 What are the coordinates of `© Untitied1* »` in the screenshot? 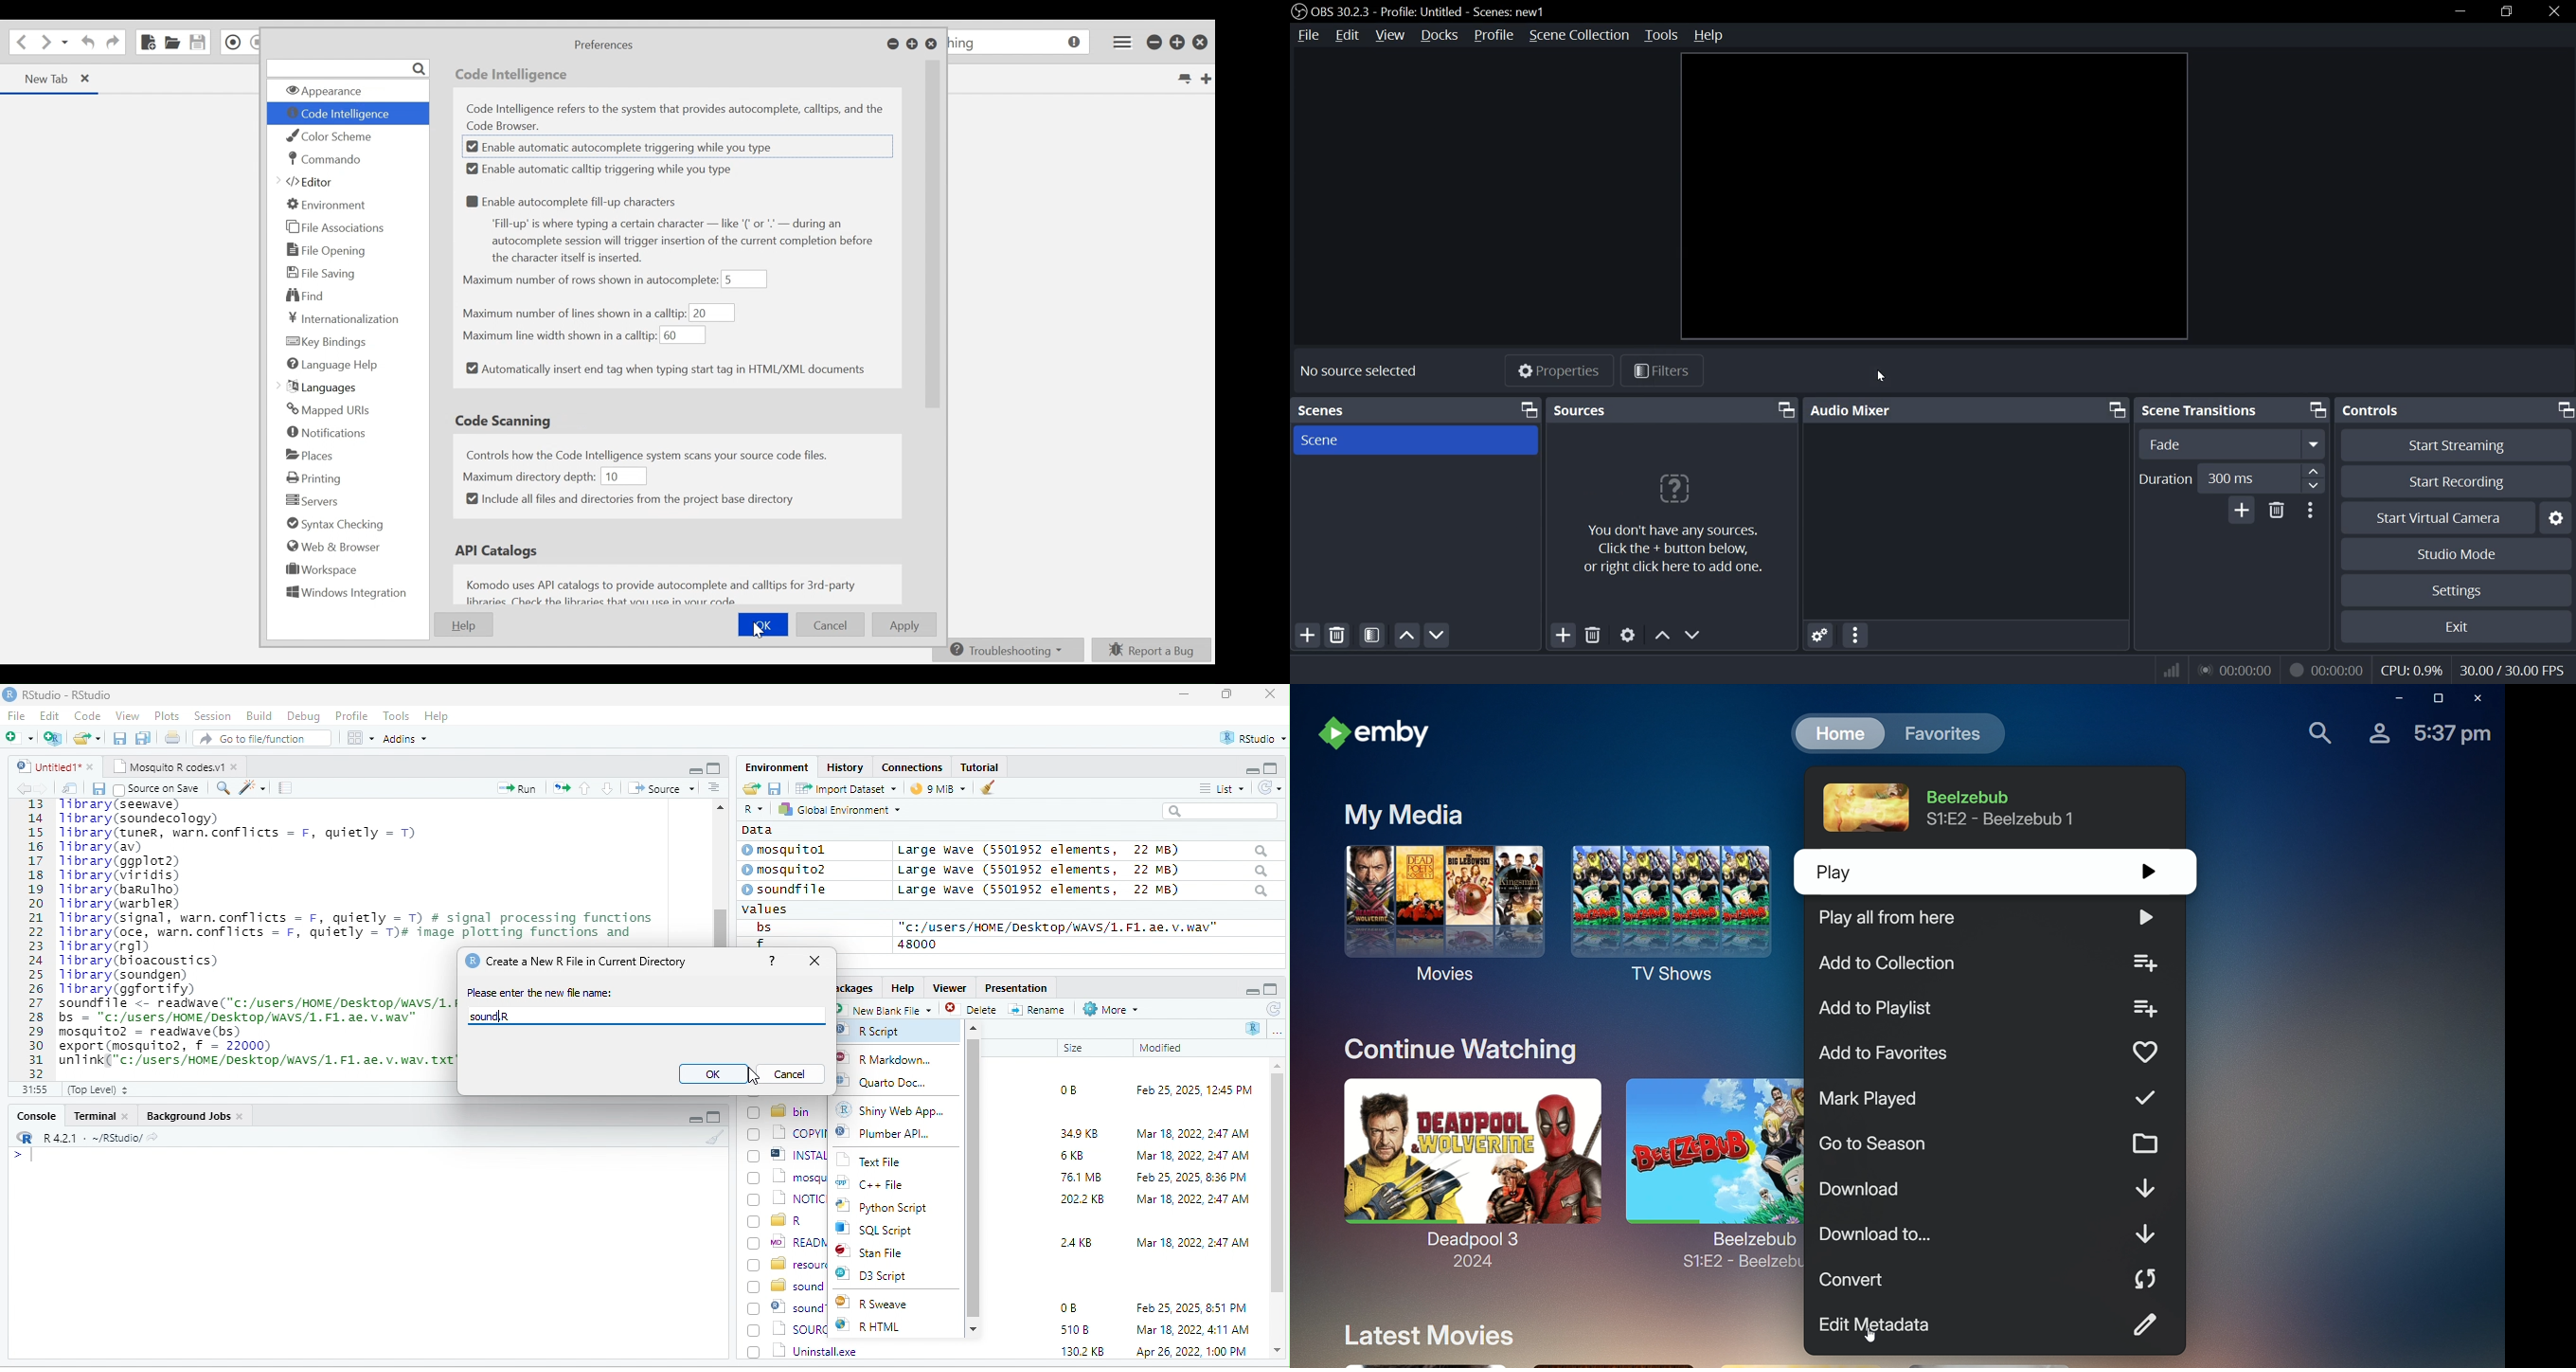 It's located at (51, 766).